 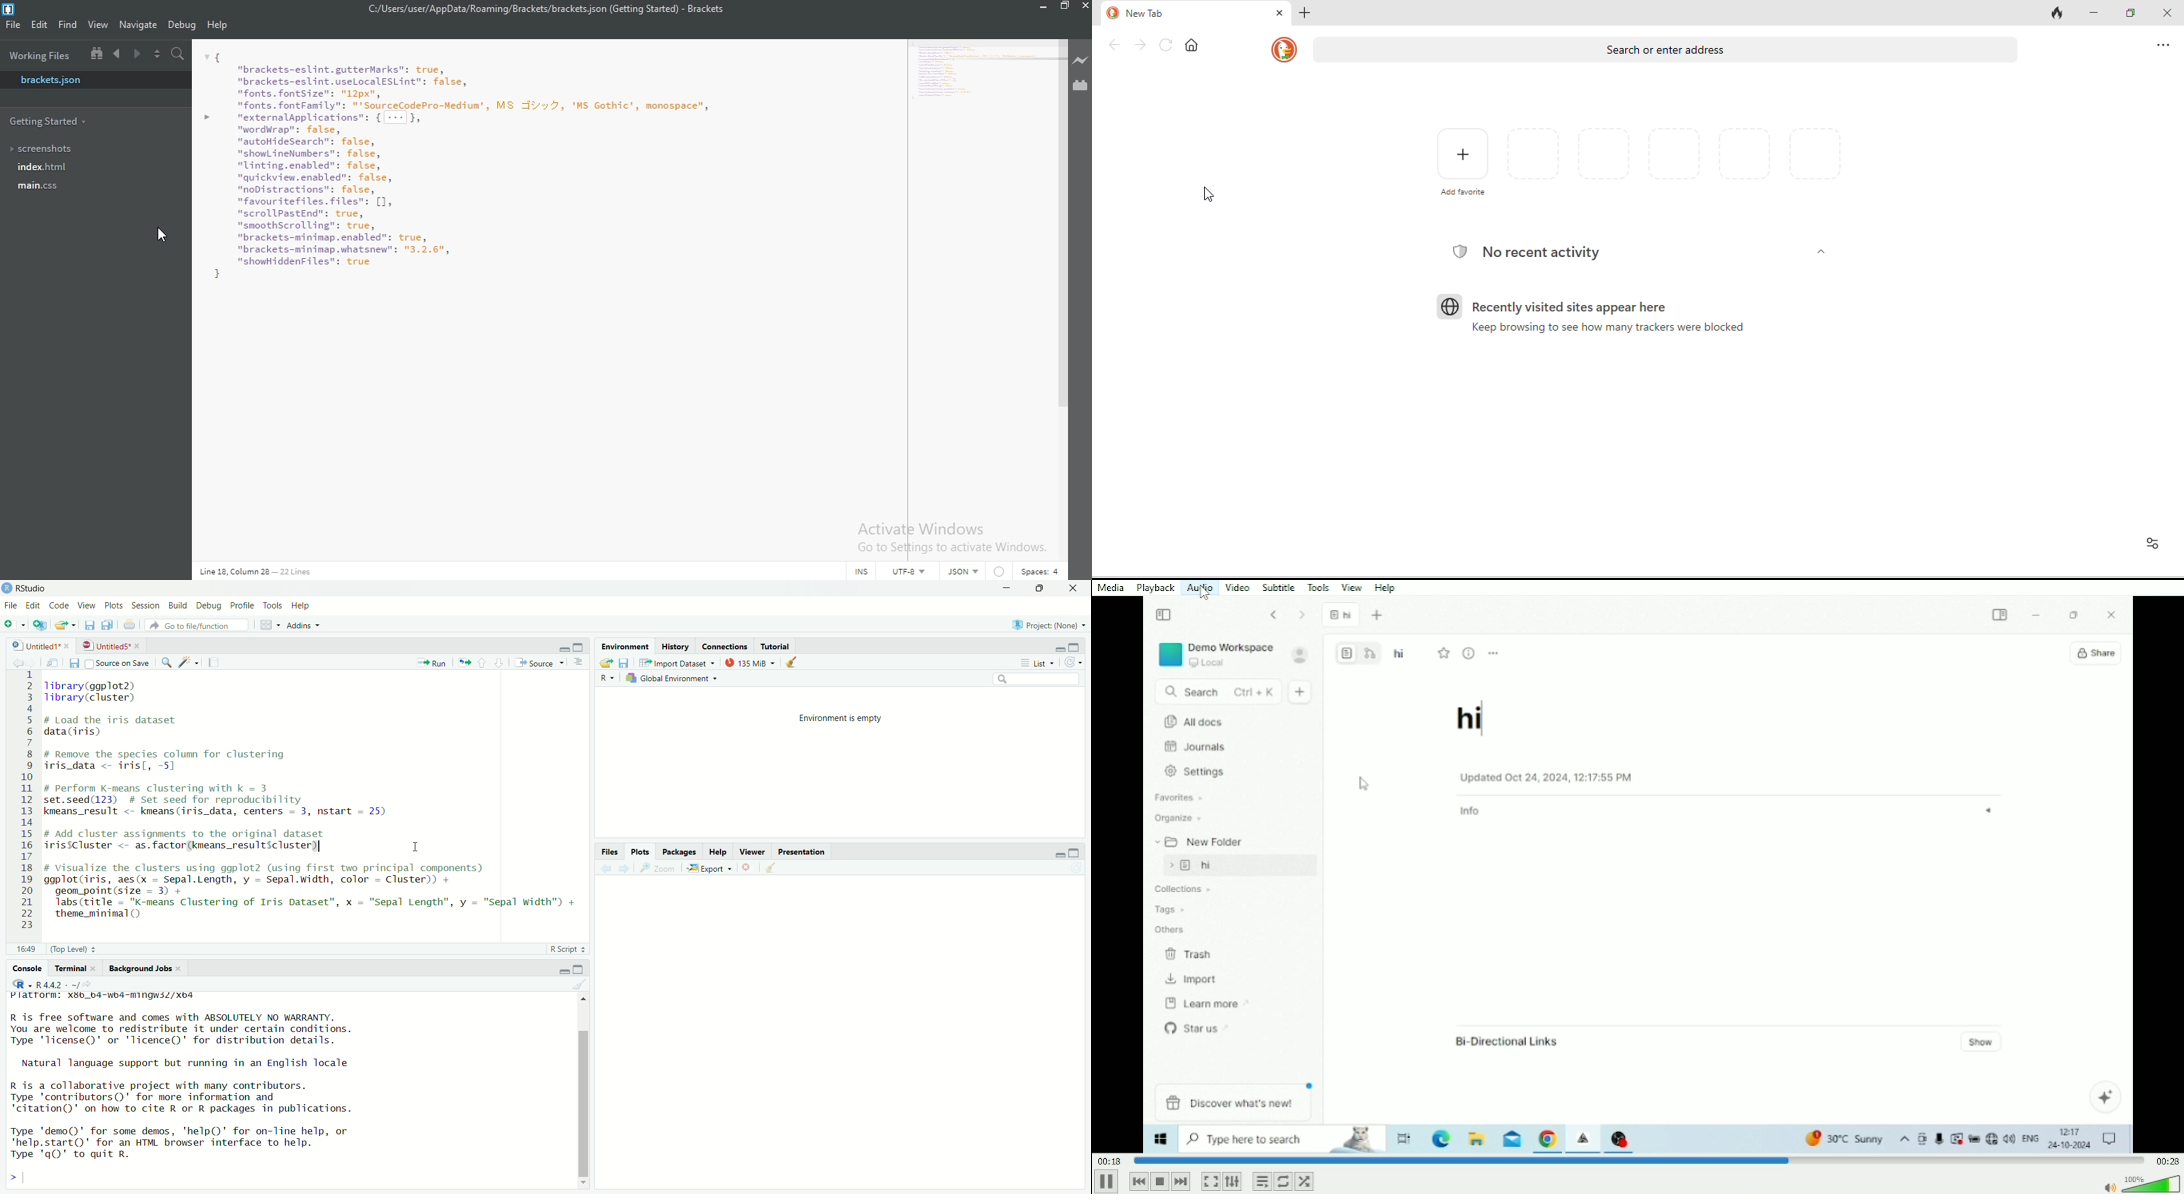 What do you see at coordinates (1114, 44) in the screenshot?
I see `back` at bounding box center [1114, 44].